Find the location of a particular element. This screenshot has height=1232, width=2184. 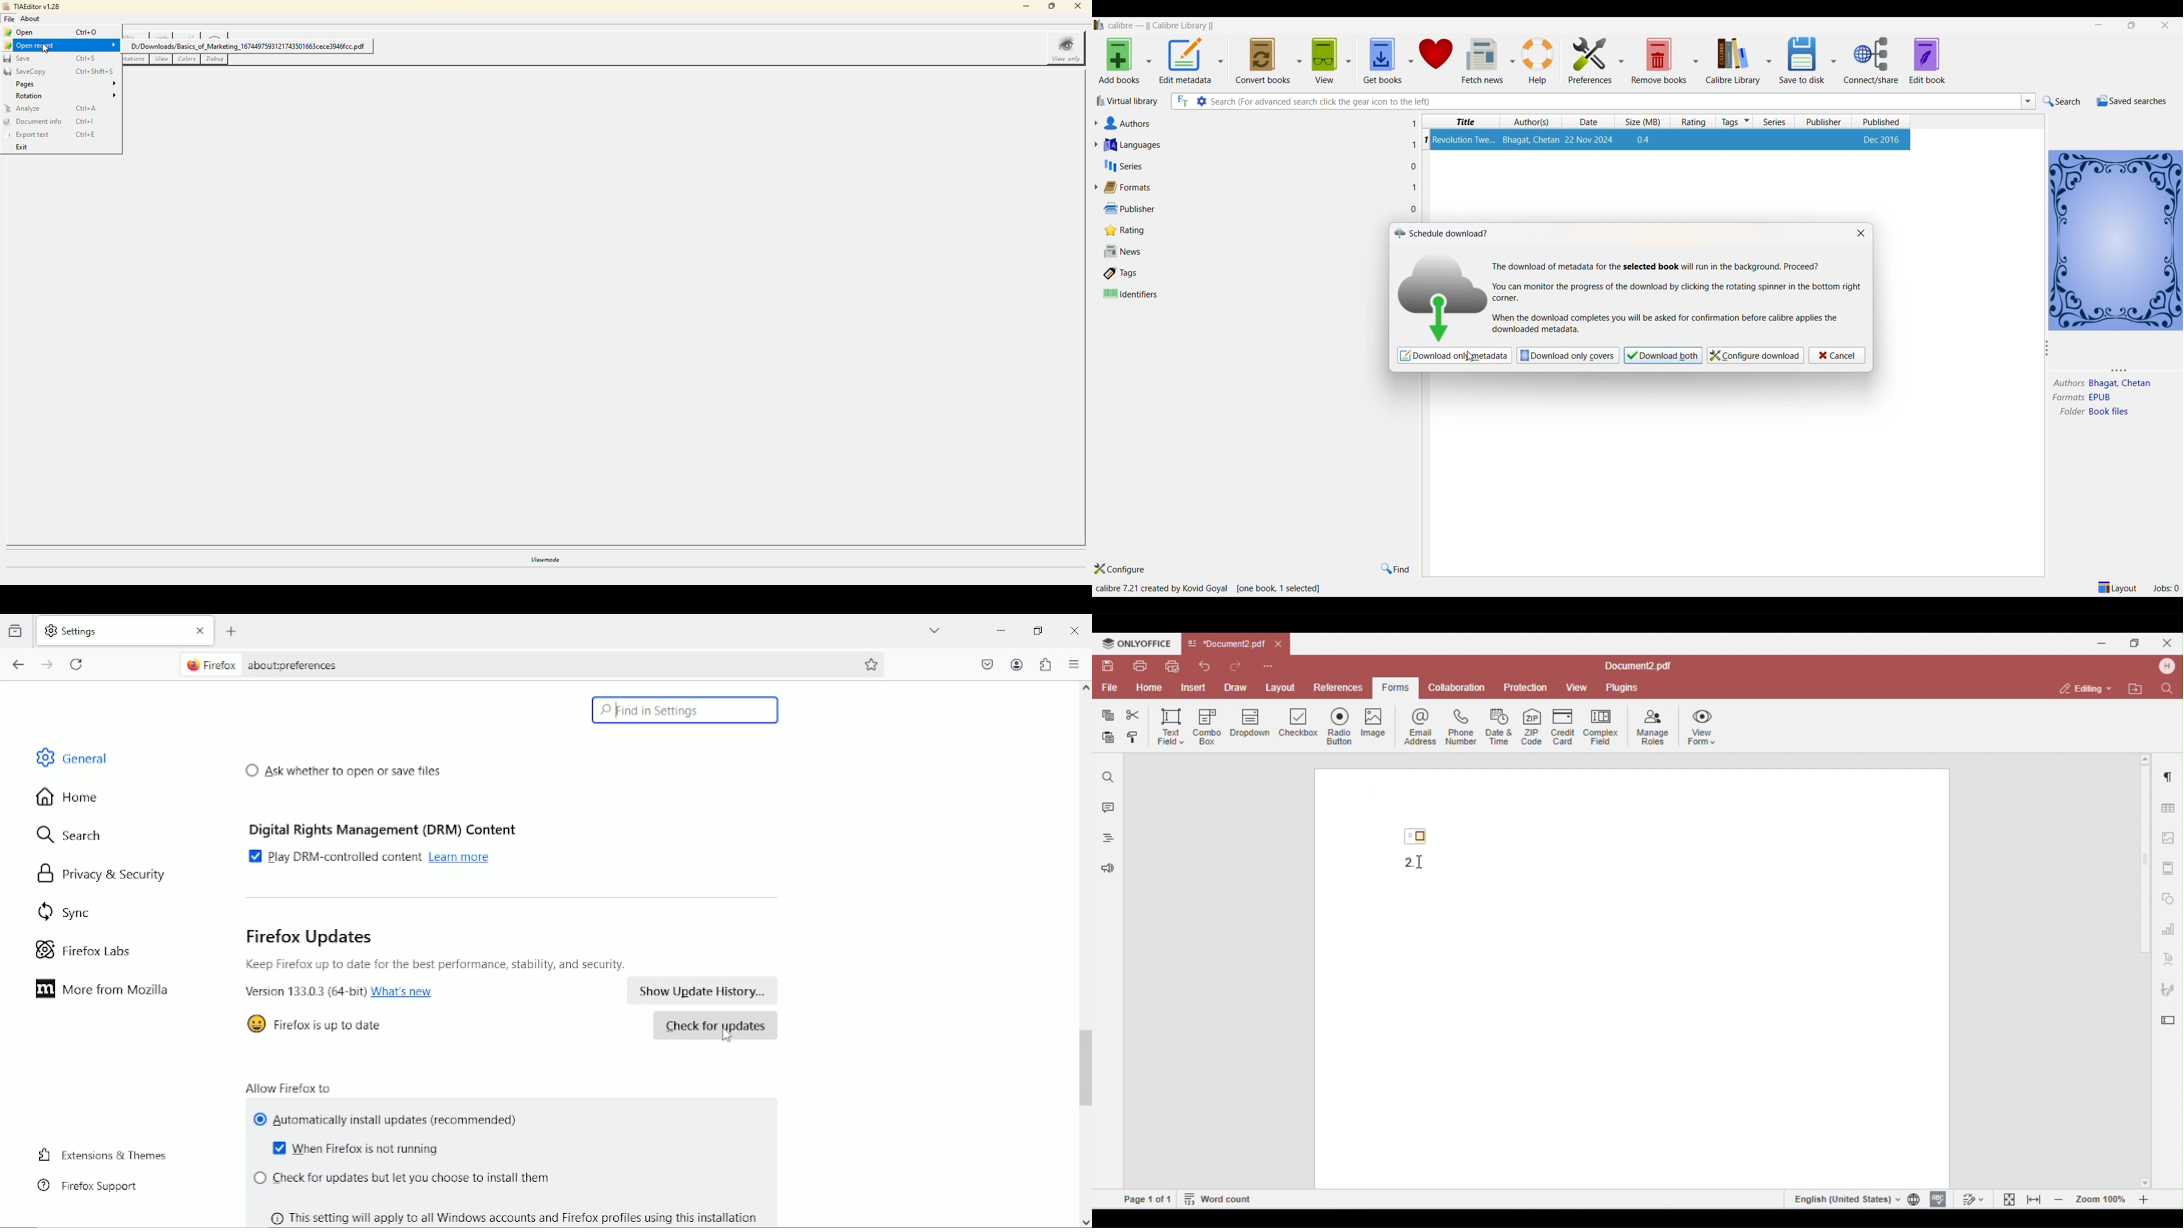

edit metadata is located at coordinates (1186, 60).